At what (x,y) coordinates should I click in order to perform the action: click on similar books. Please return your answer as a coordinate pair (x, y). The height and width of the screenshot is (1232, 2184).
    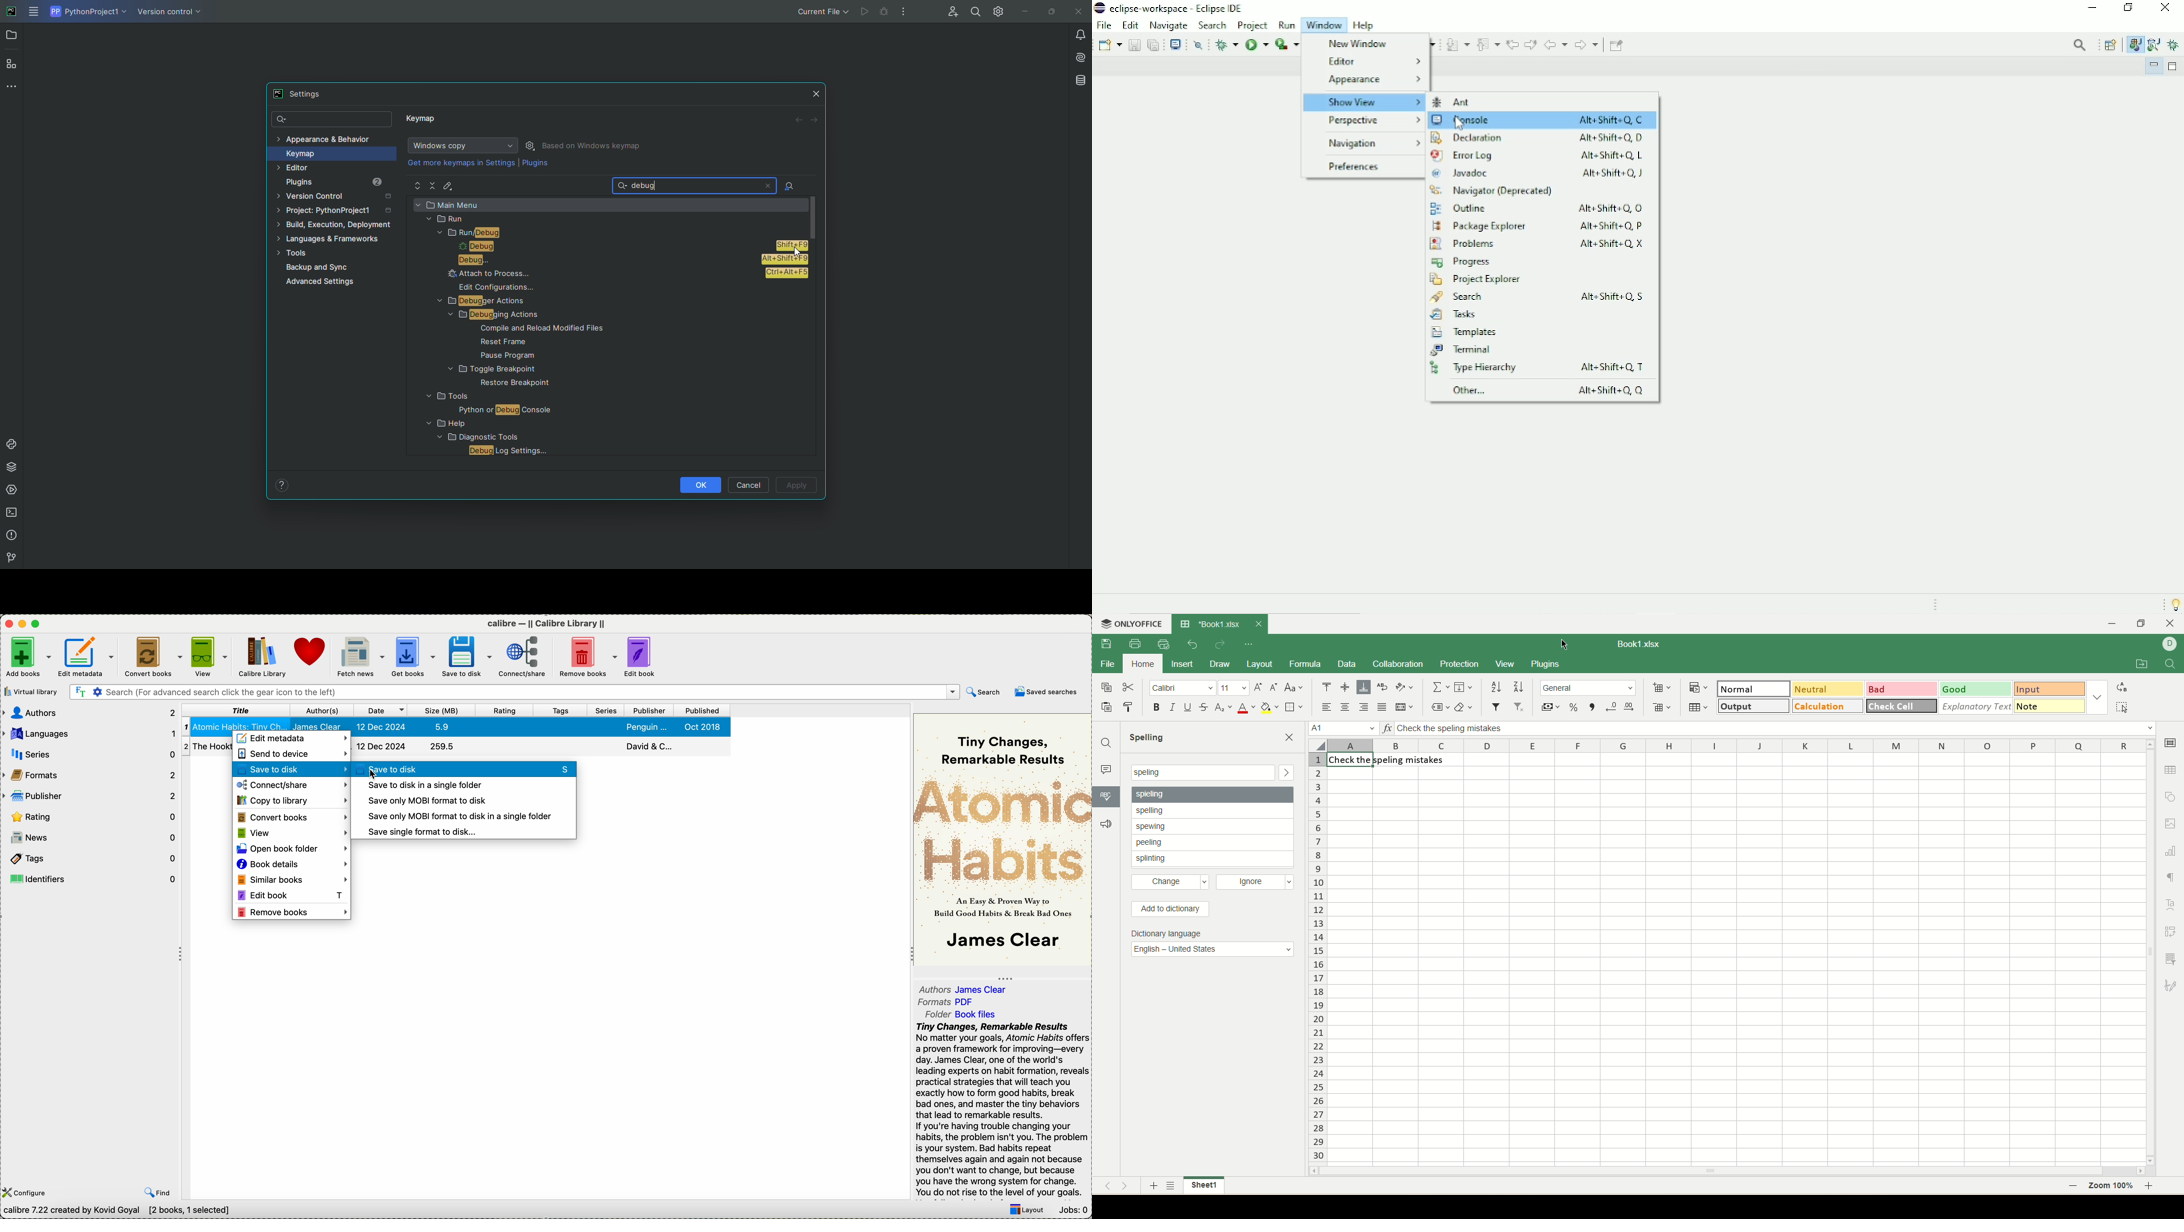
    Looking at the image, I should click on (291, 880).